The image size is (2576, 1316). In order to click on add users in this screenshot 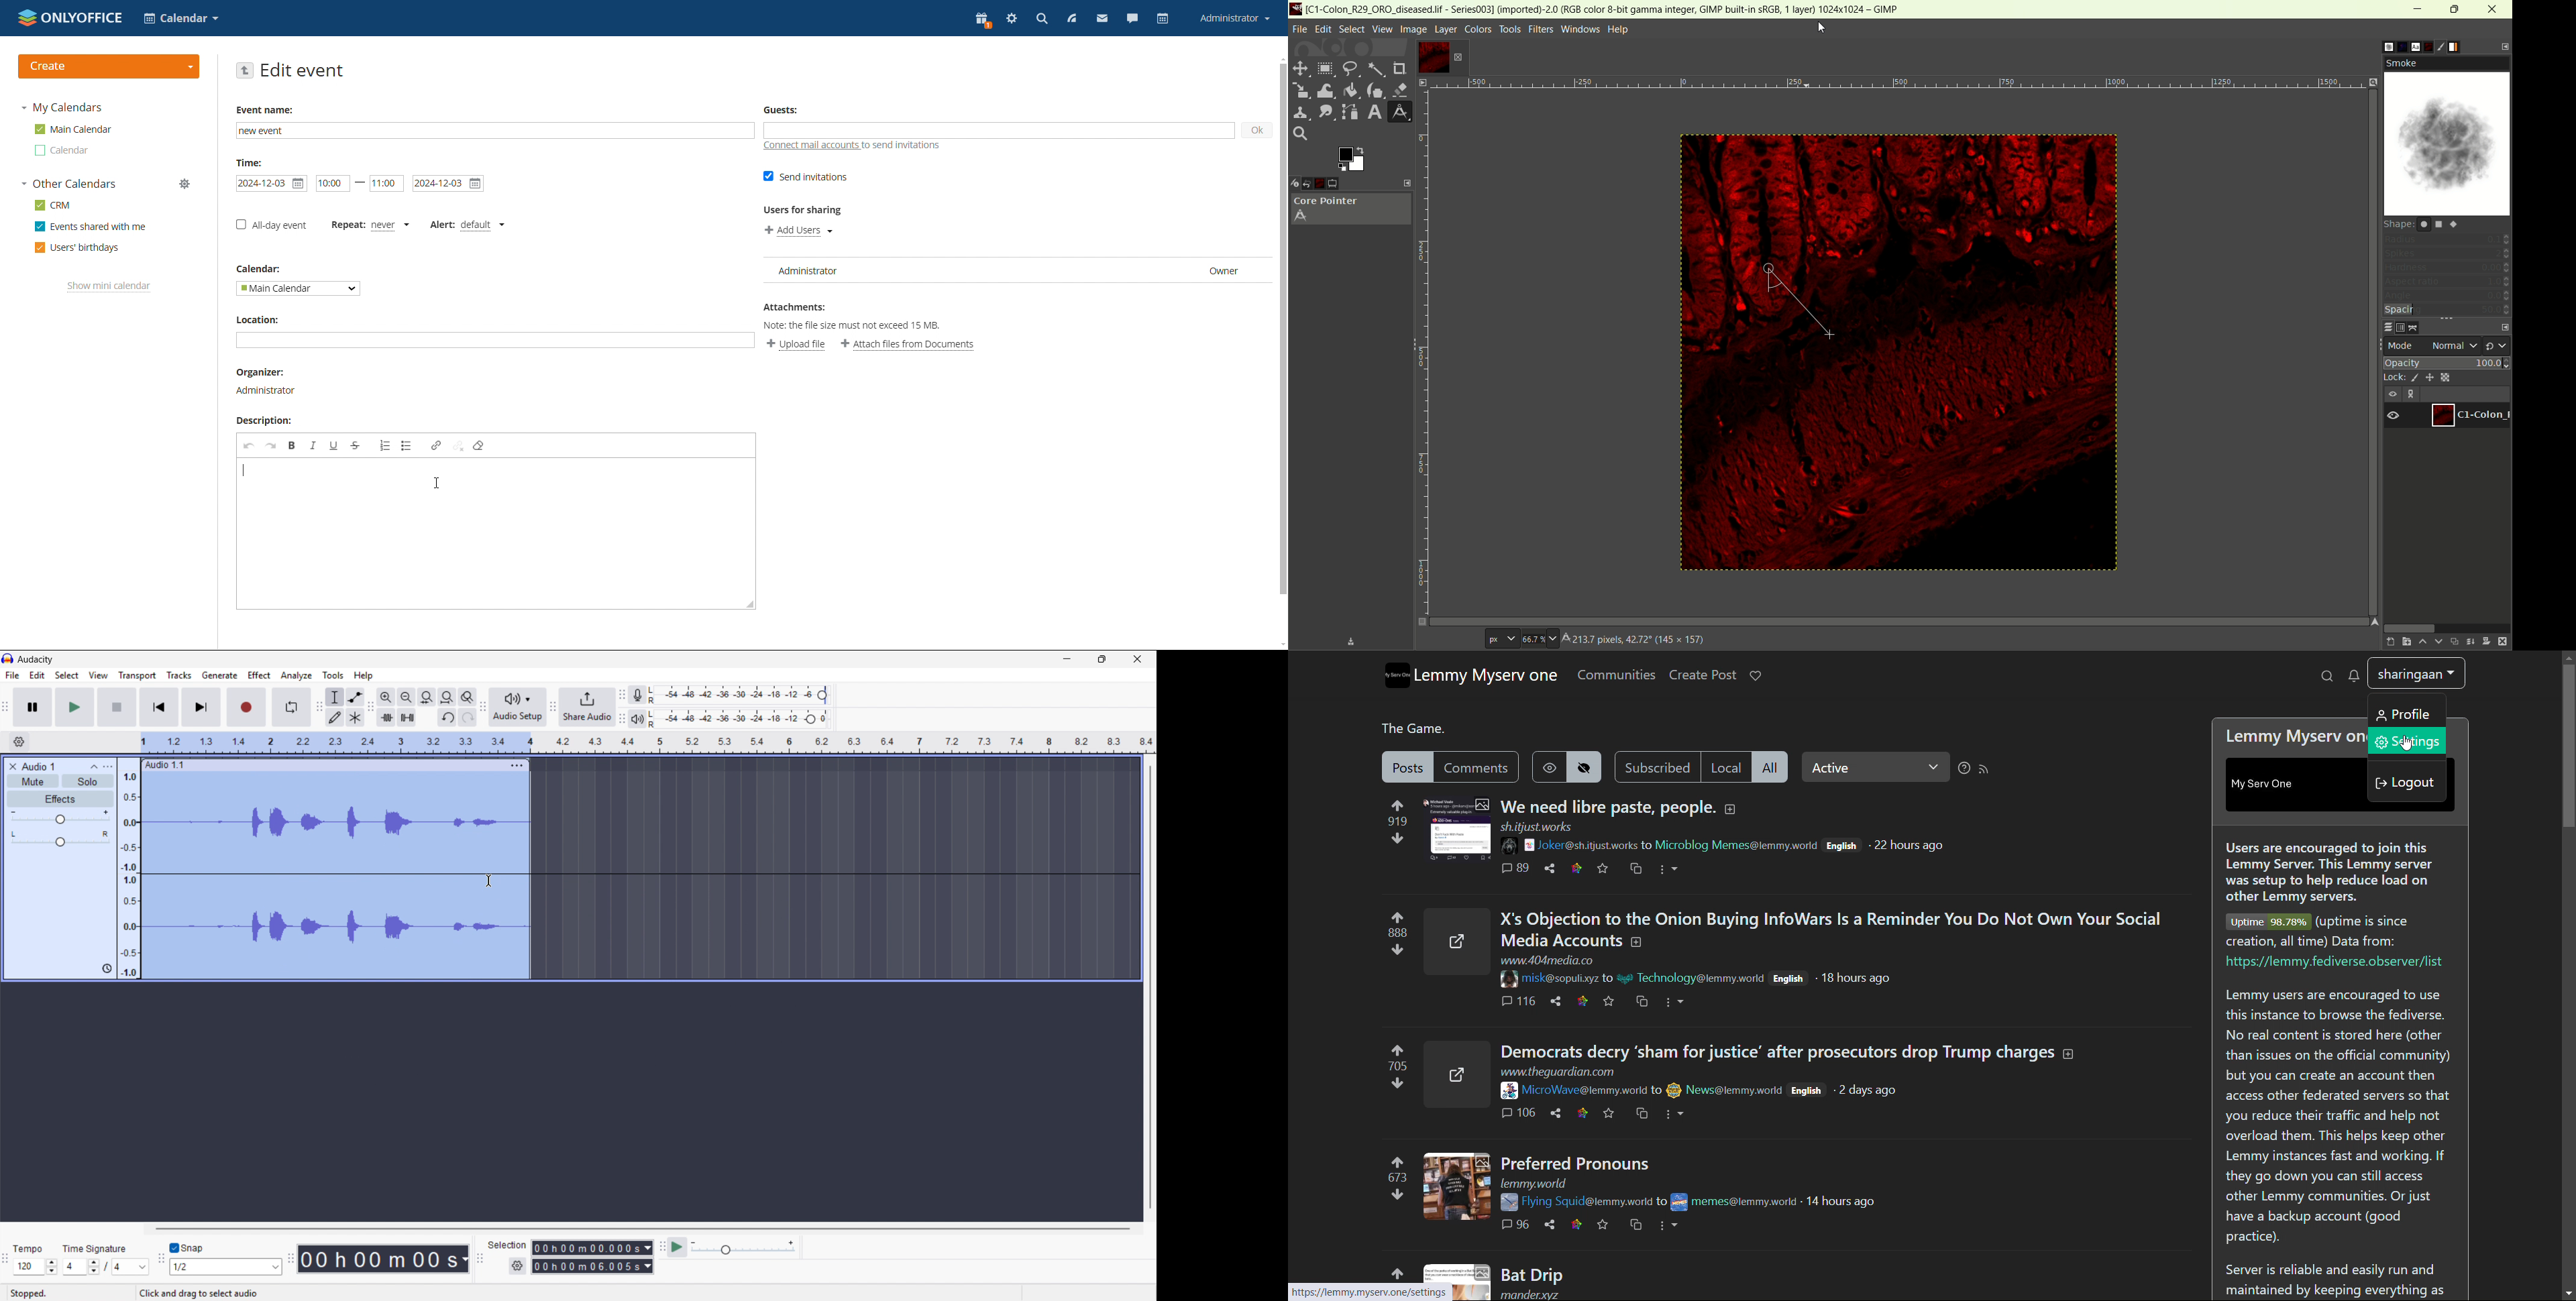, I will do `click(799, 231)`.